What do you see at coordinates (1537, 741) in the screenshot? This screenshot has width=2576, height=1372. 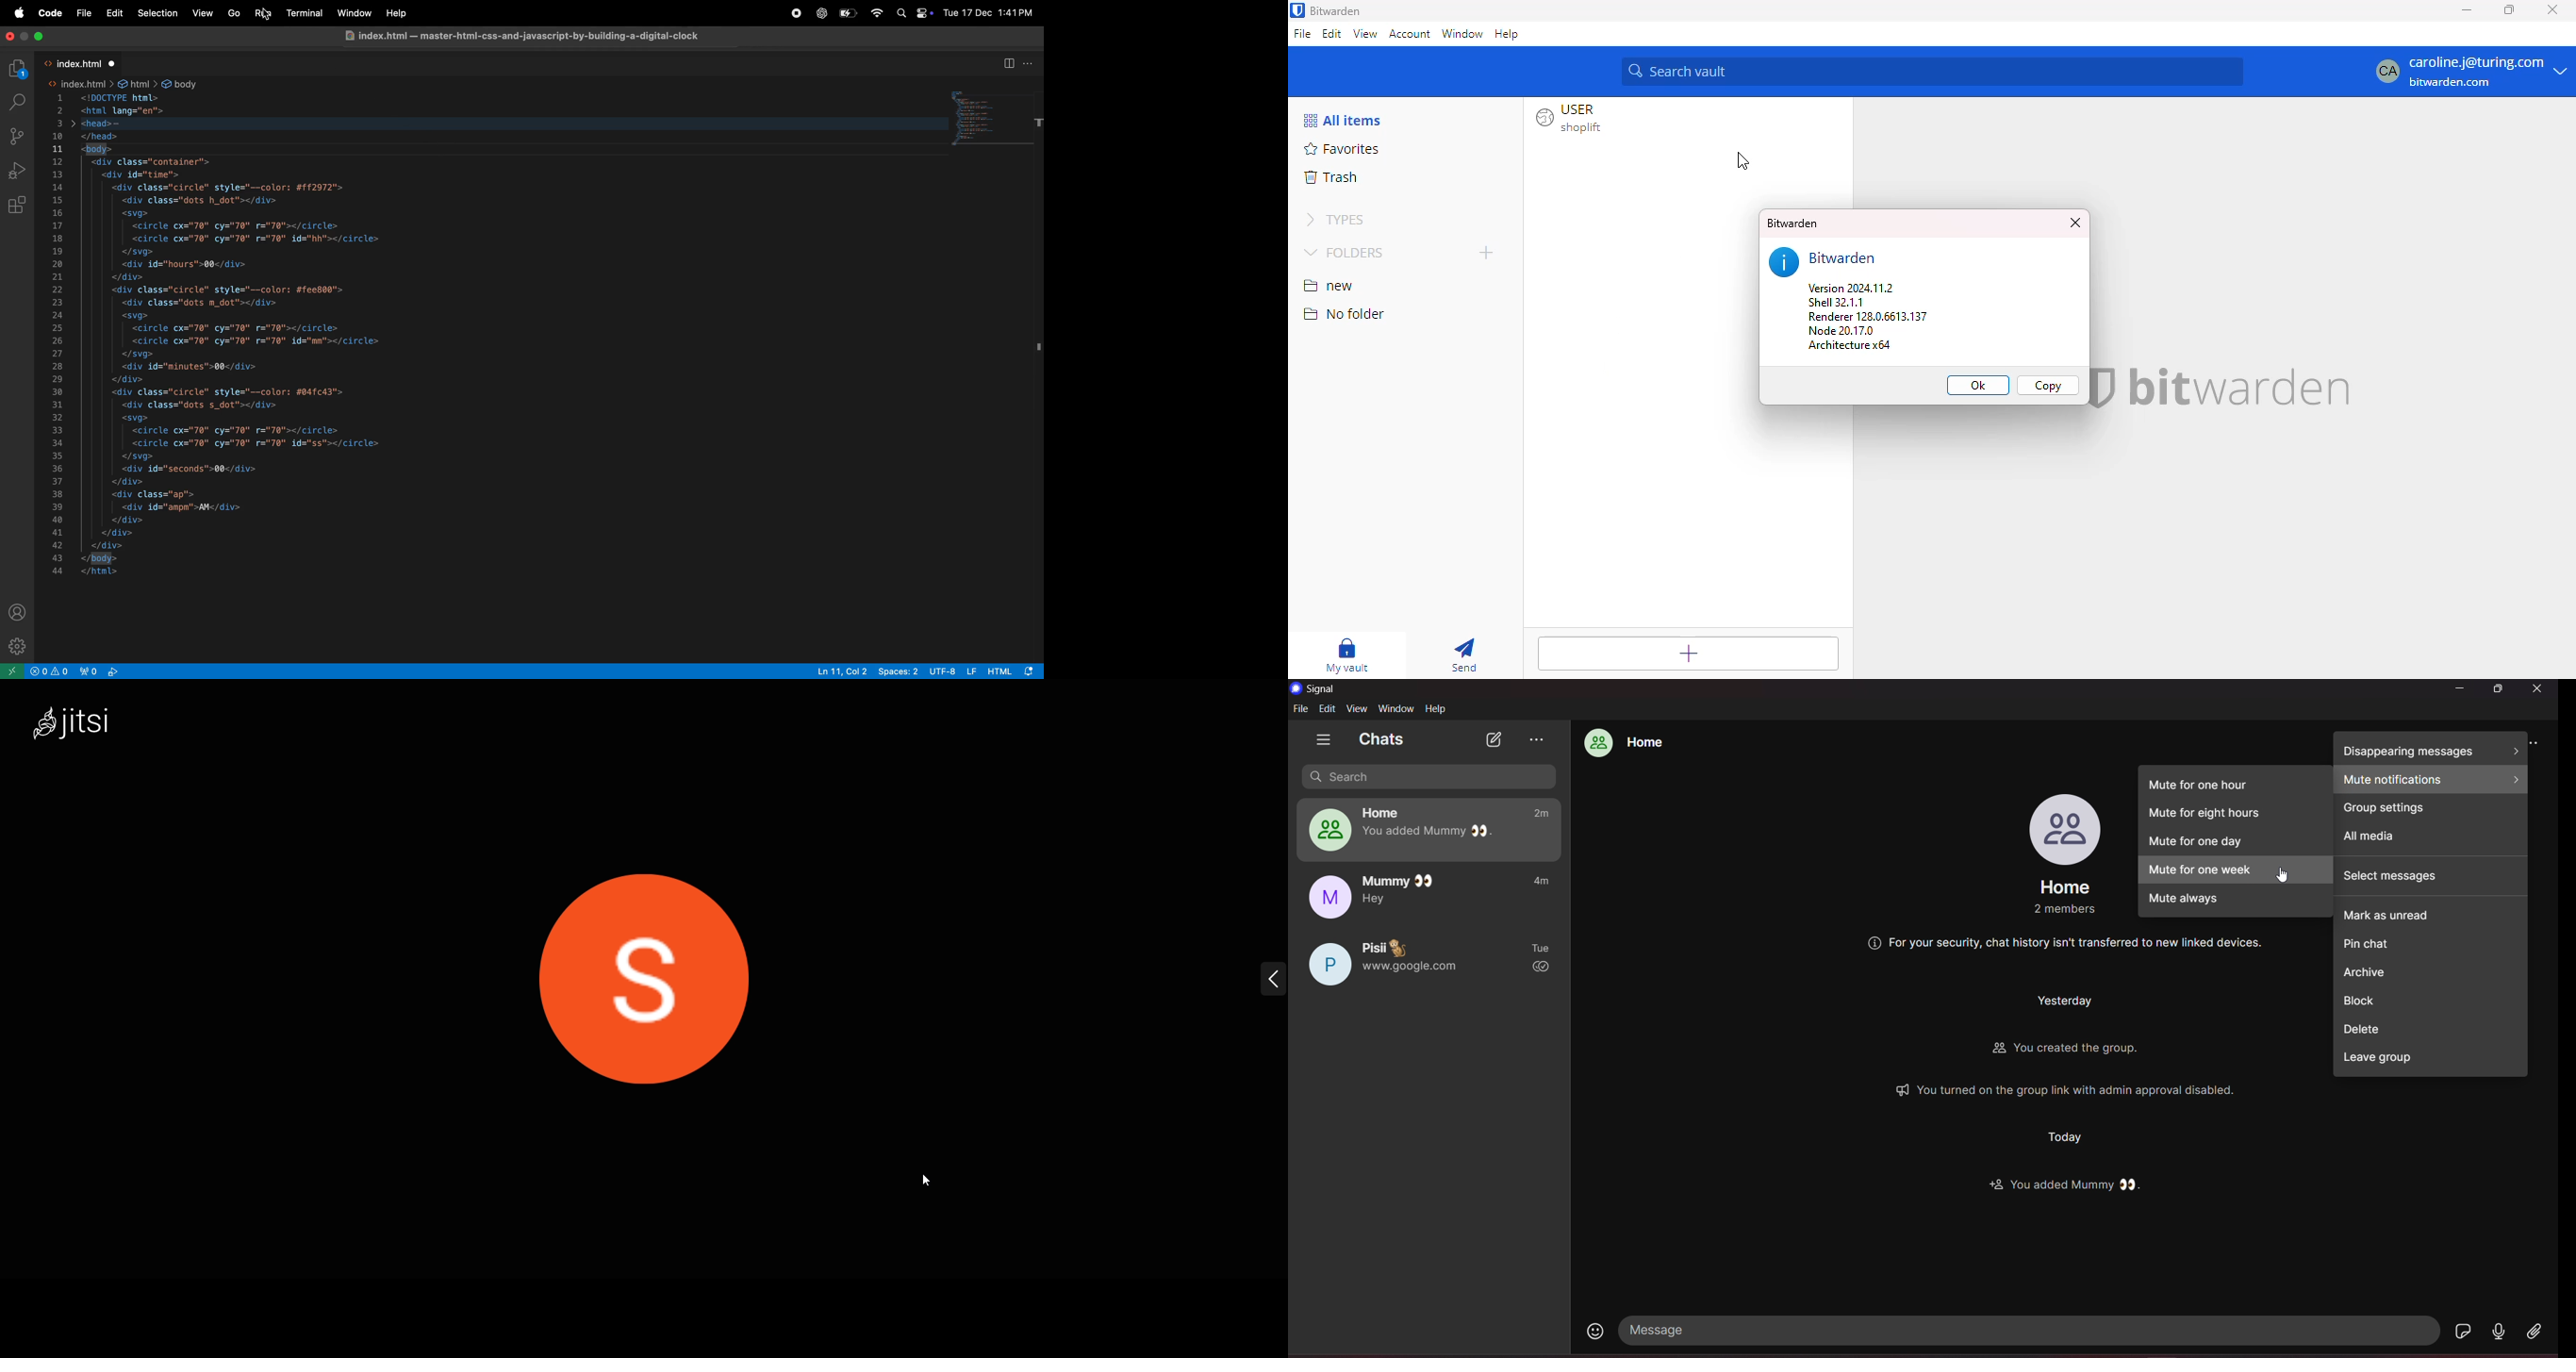 I see `view archieve` at bounding box center [1537, 741].